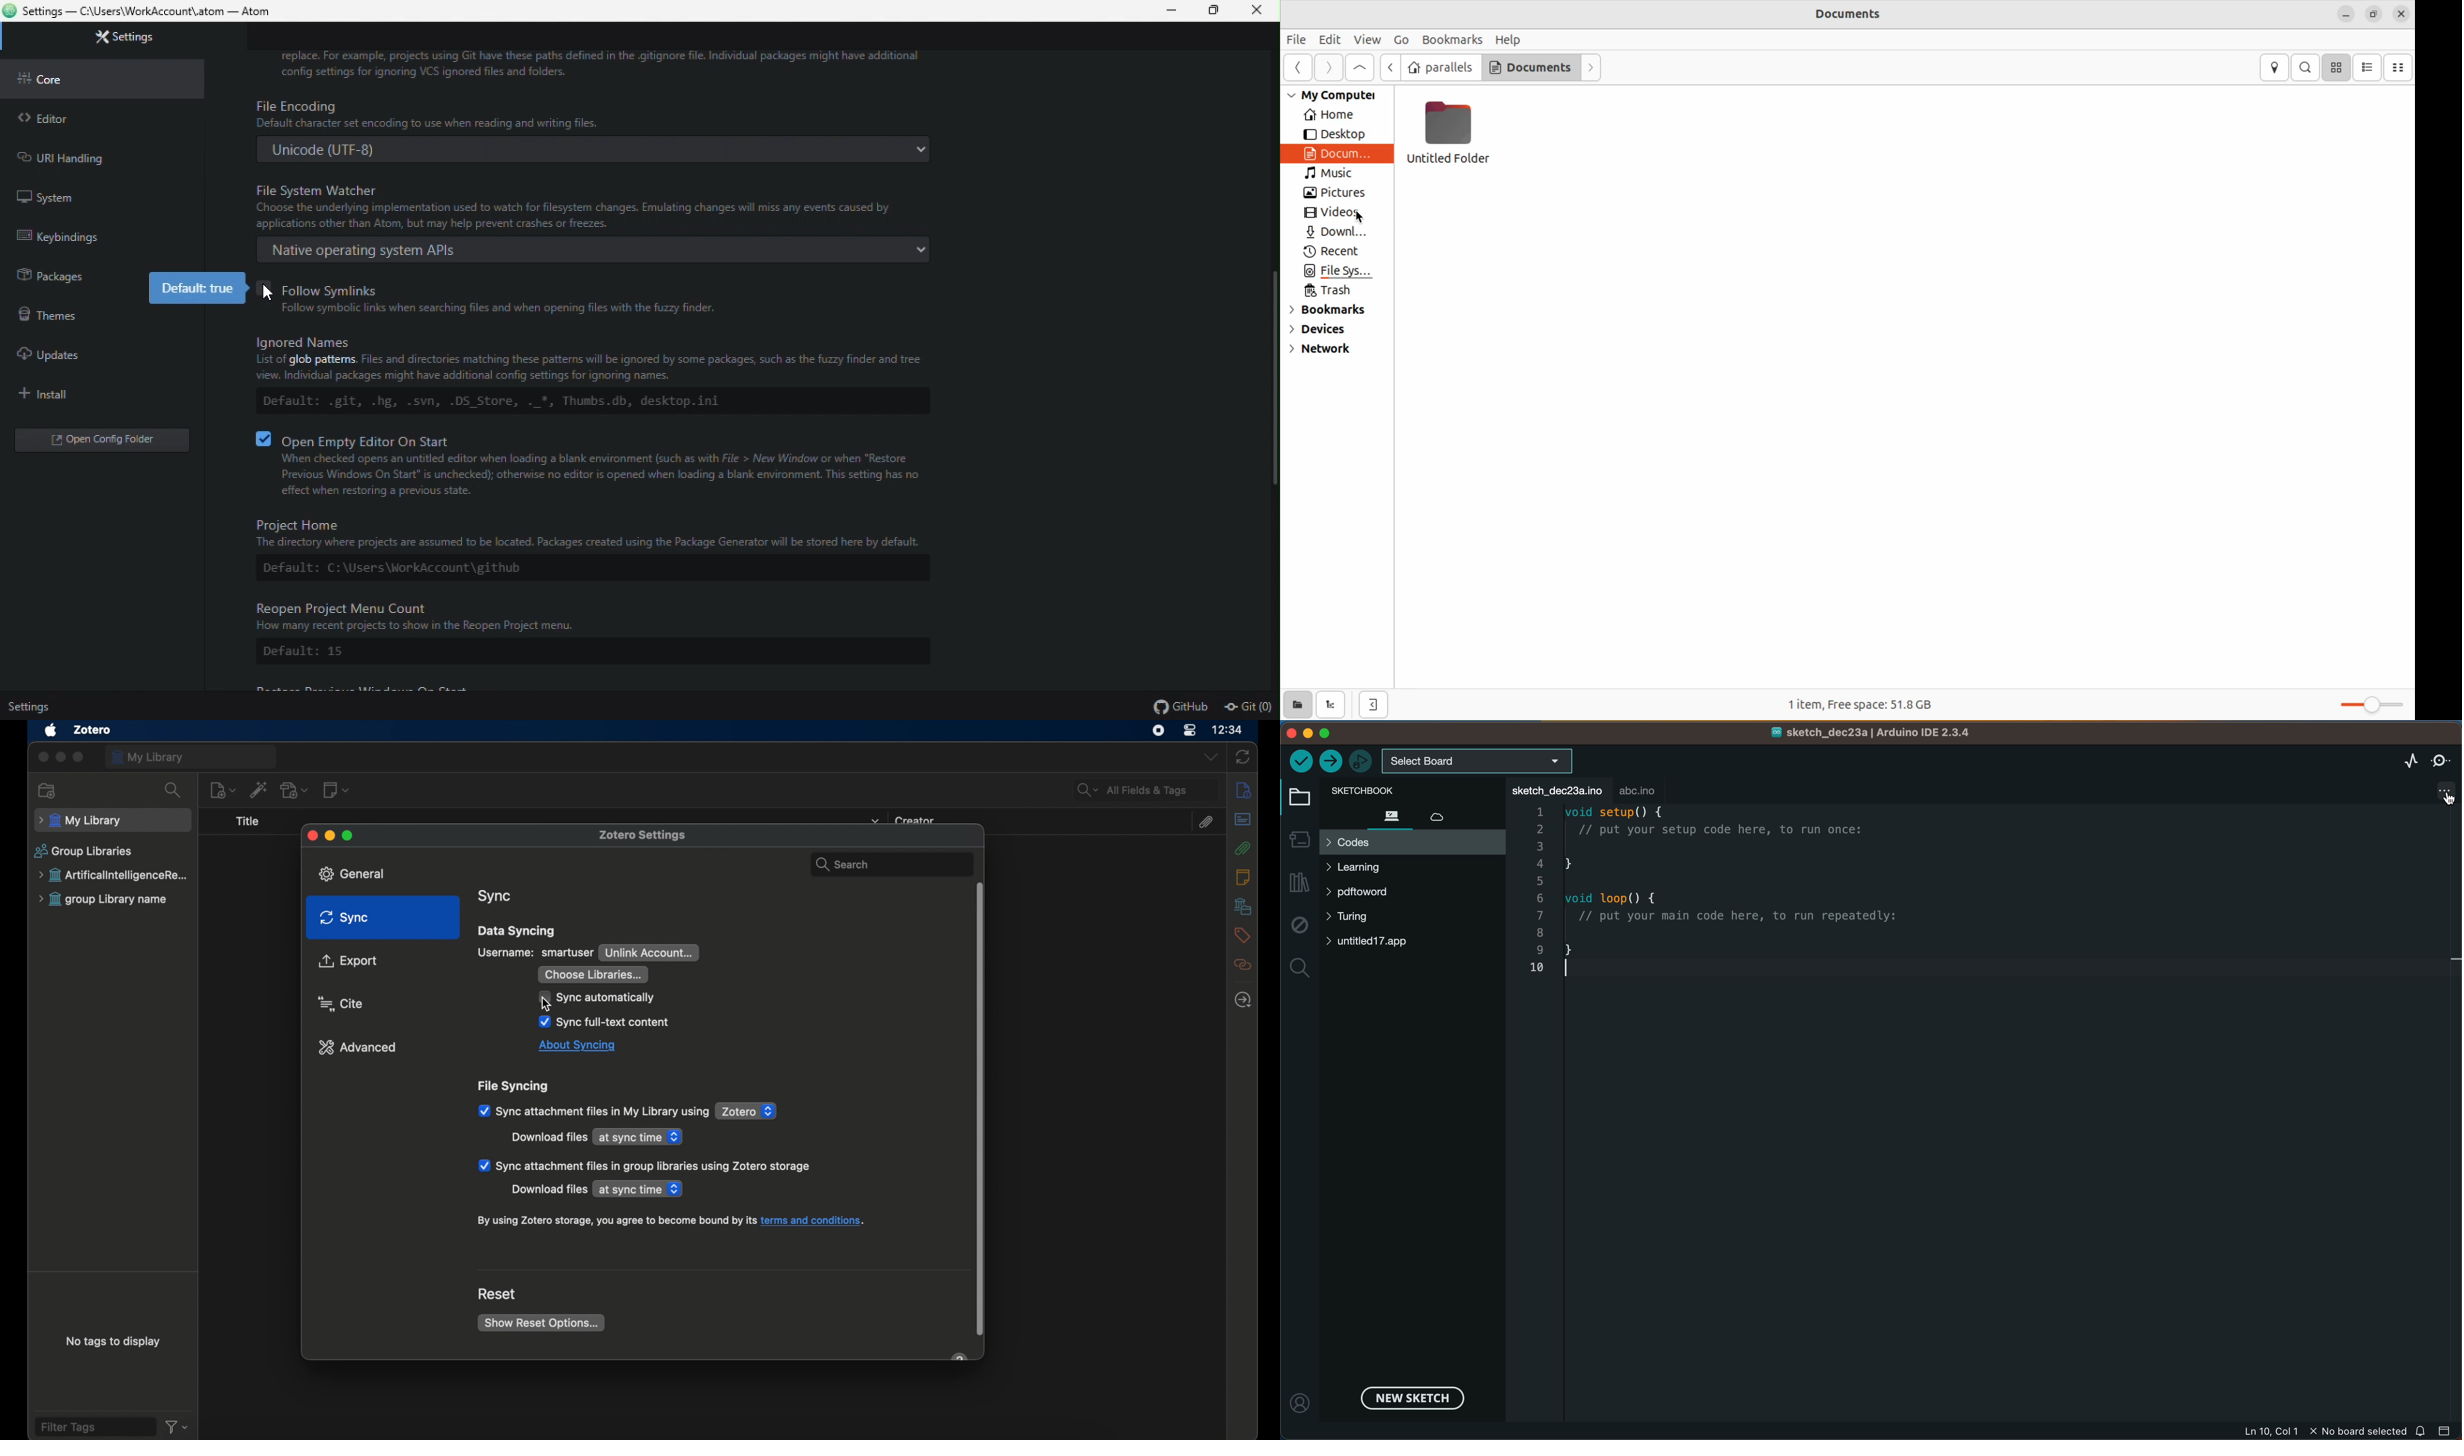 Image resolution: width=2464 pixels, height=1456 pixels. I want to click on scroll box, so click(980, 1110).